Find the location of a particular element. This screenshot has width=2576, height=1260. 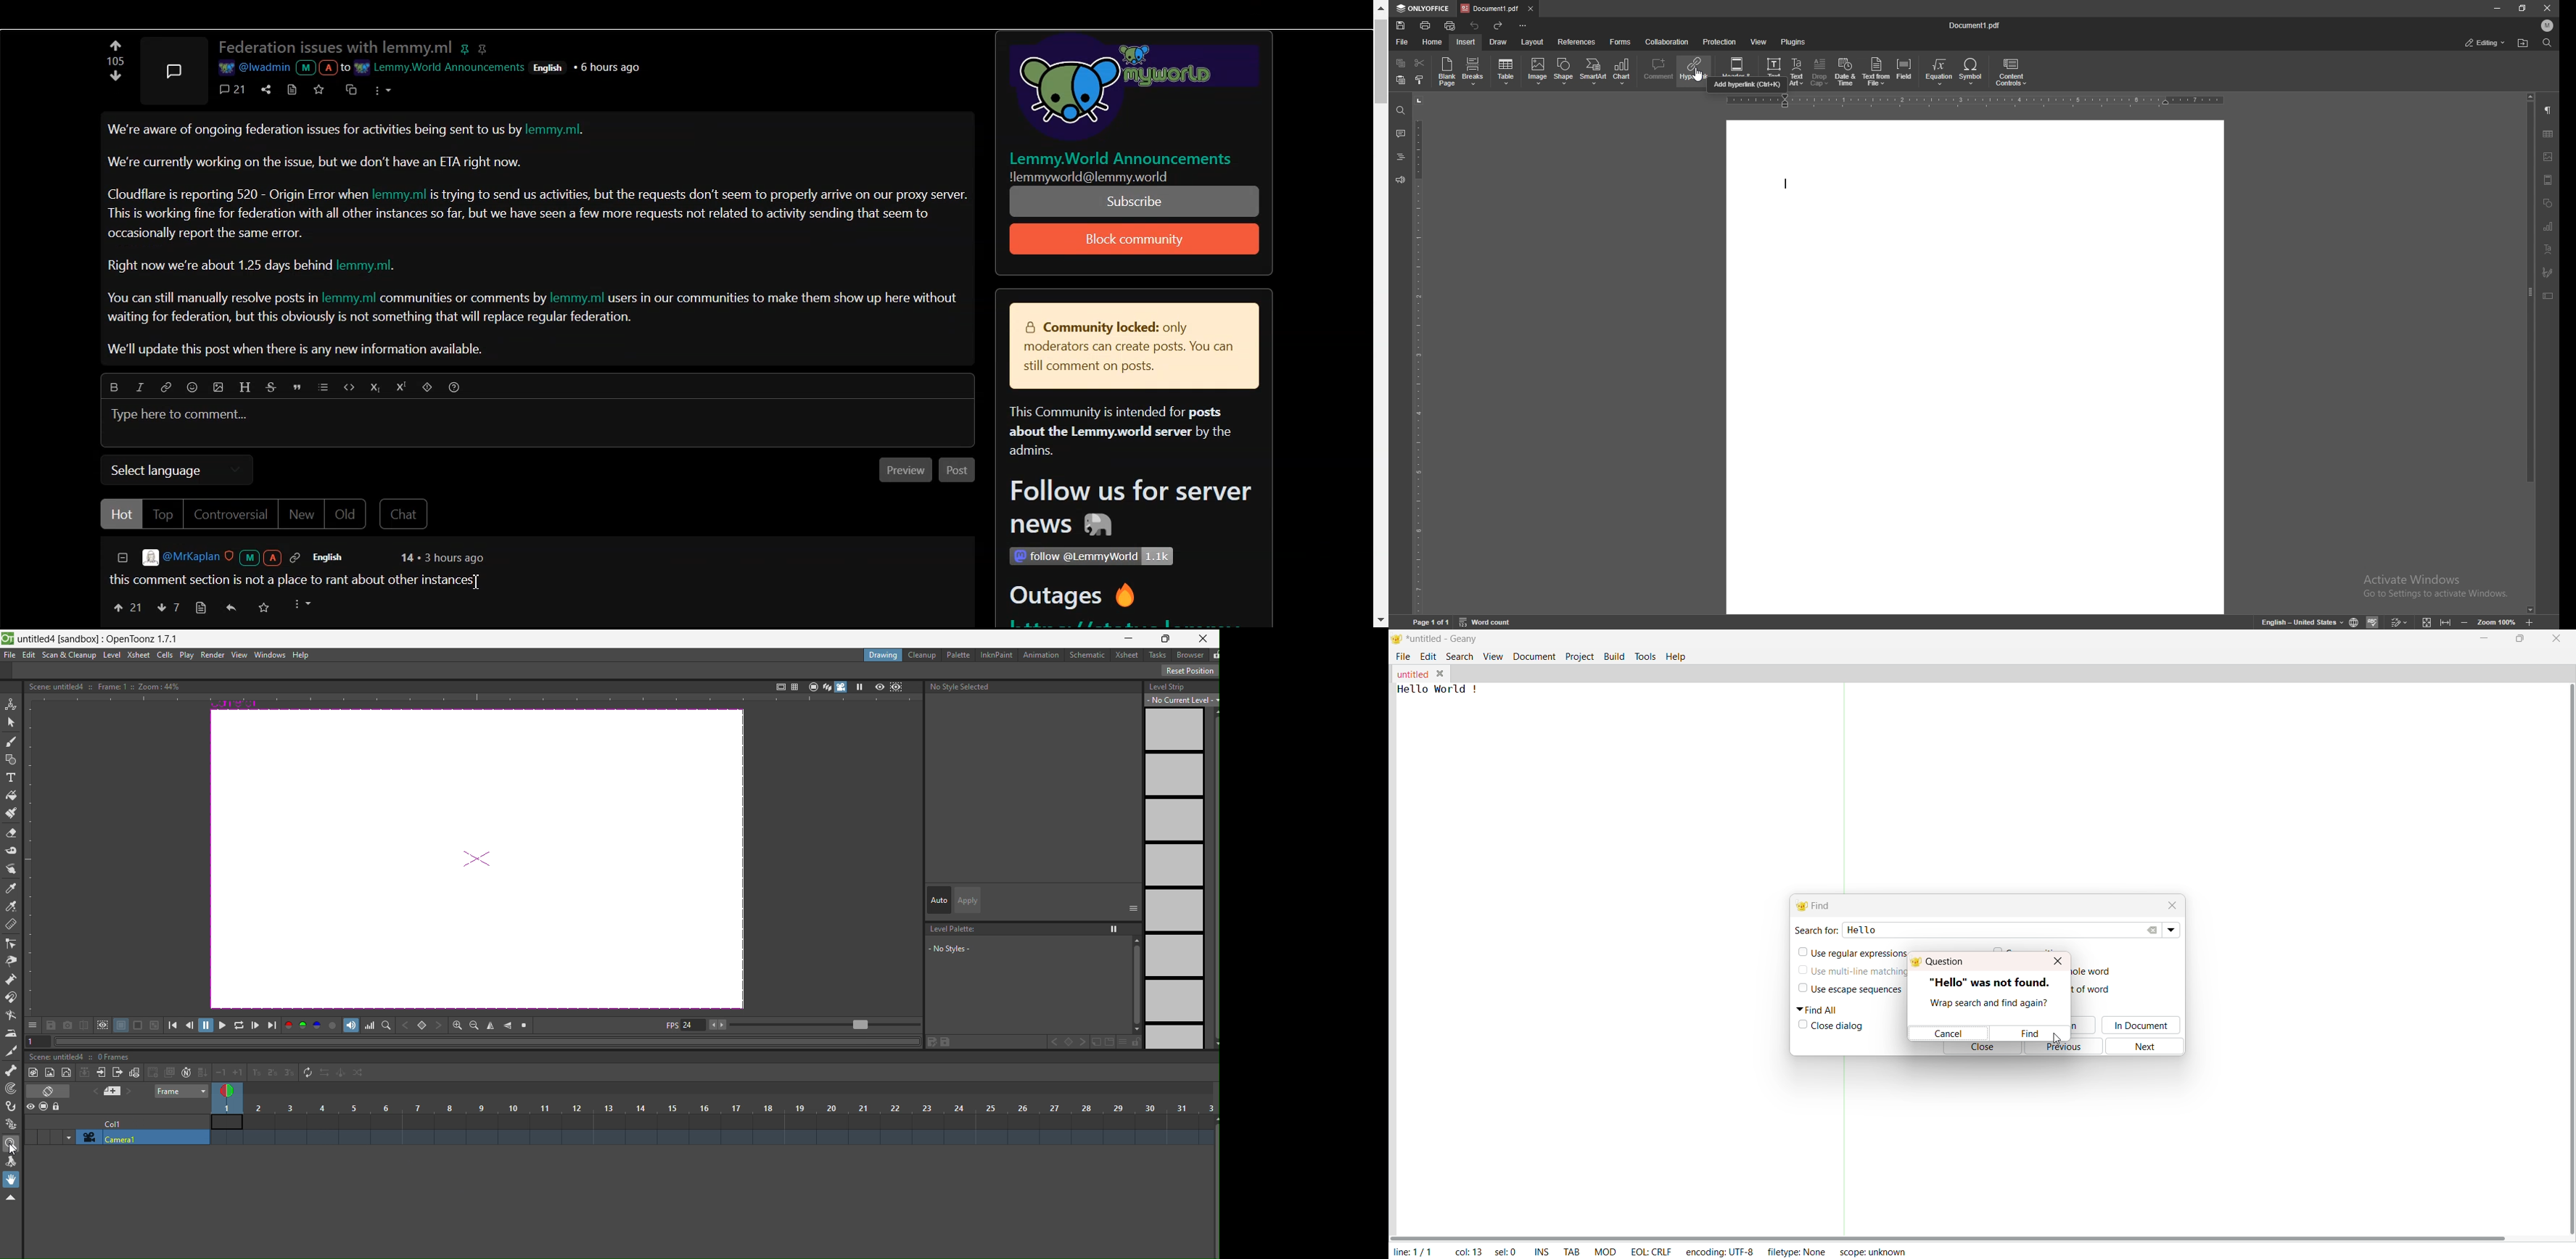

palette is located at coordinates (958, 654).